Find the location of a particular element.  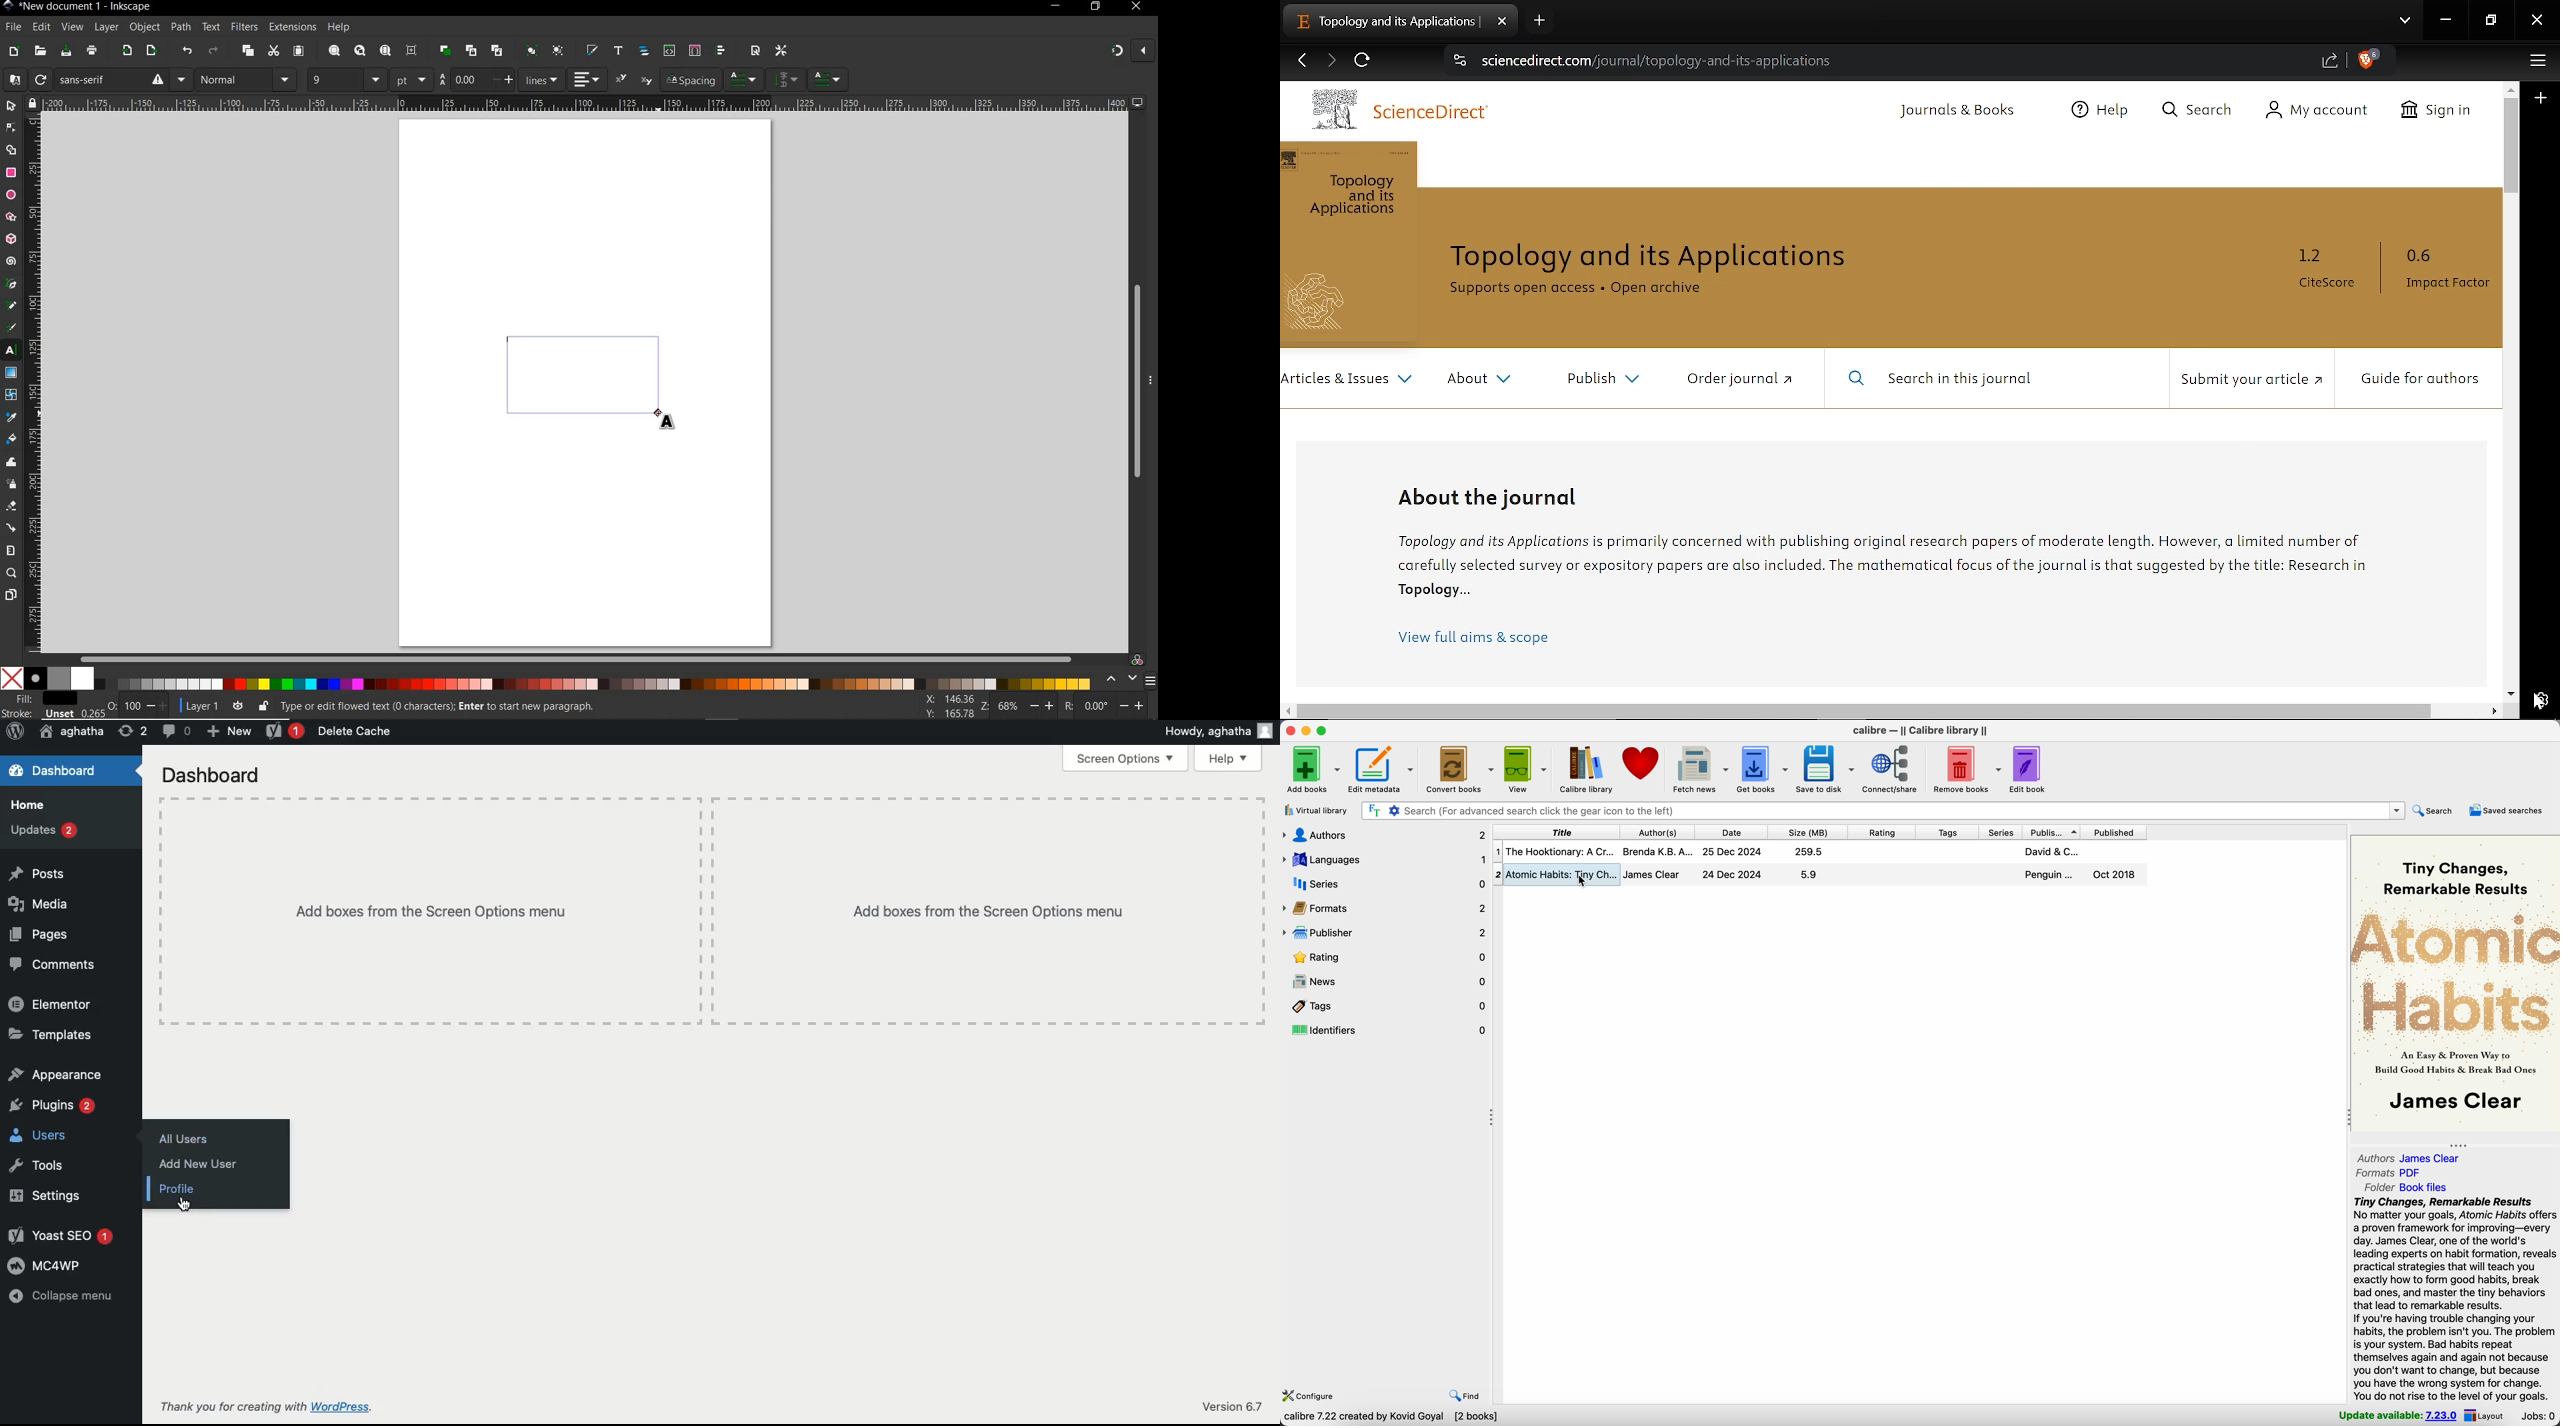

Thank you for creating with WordPress is located at coordinates (268, 1408).